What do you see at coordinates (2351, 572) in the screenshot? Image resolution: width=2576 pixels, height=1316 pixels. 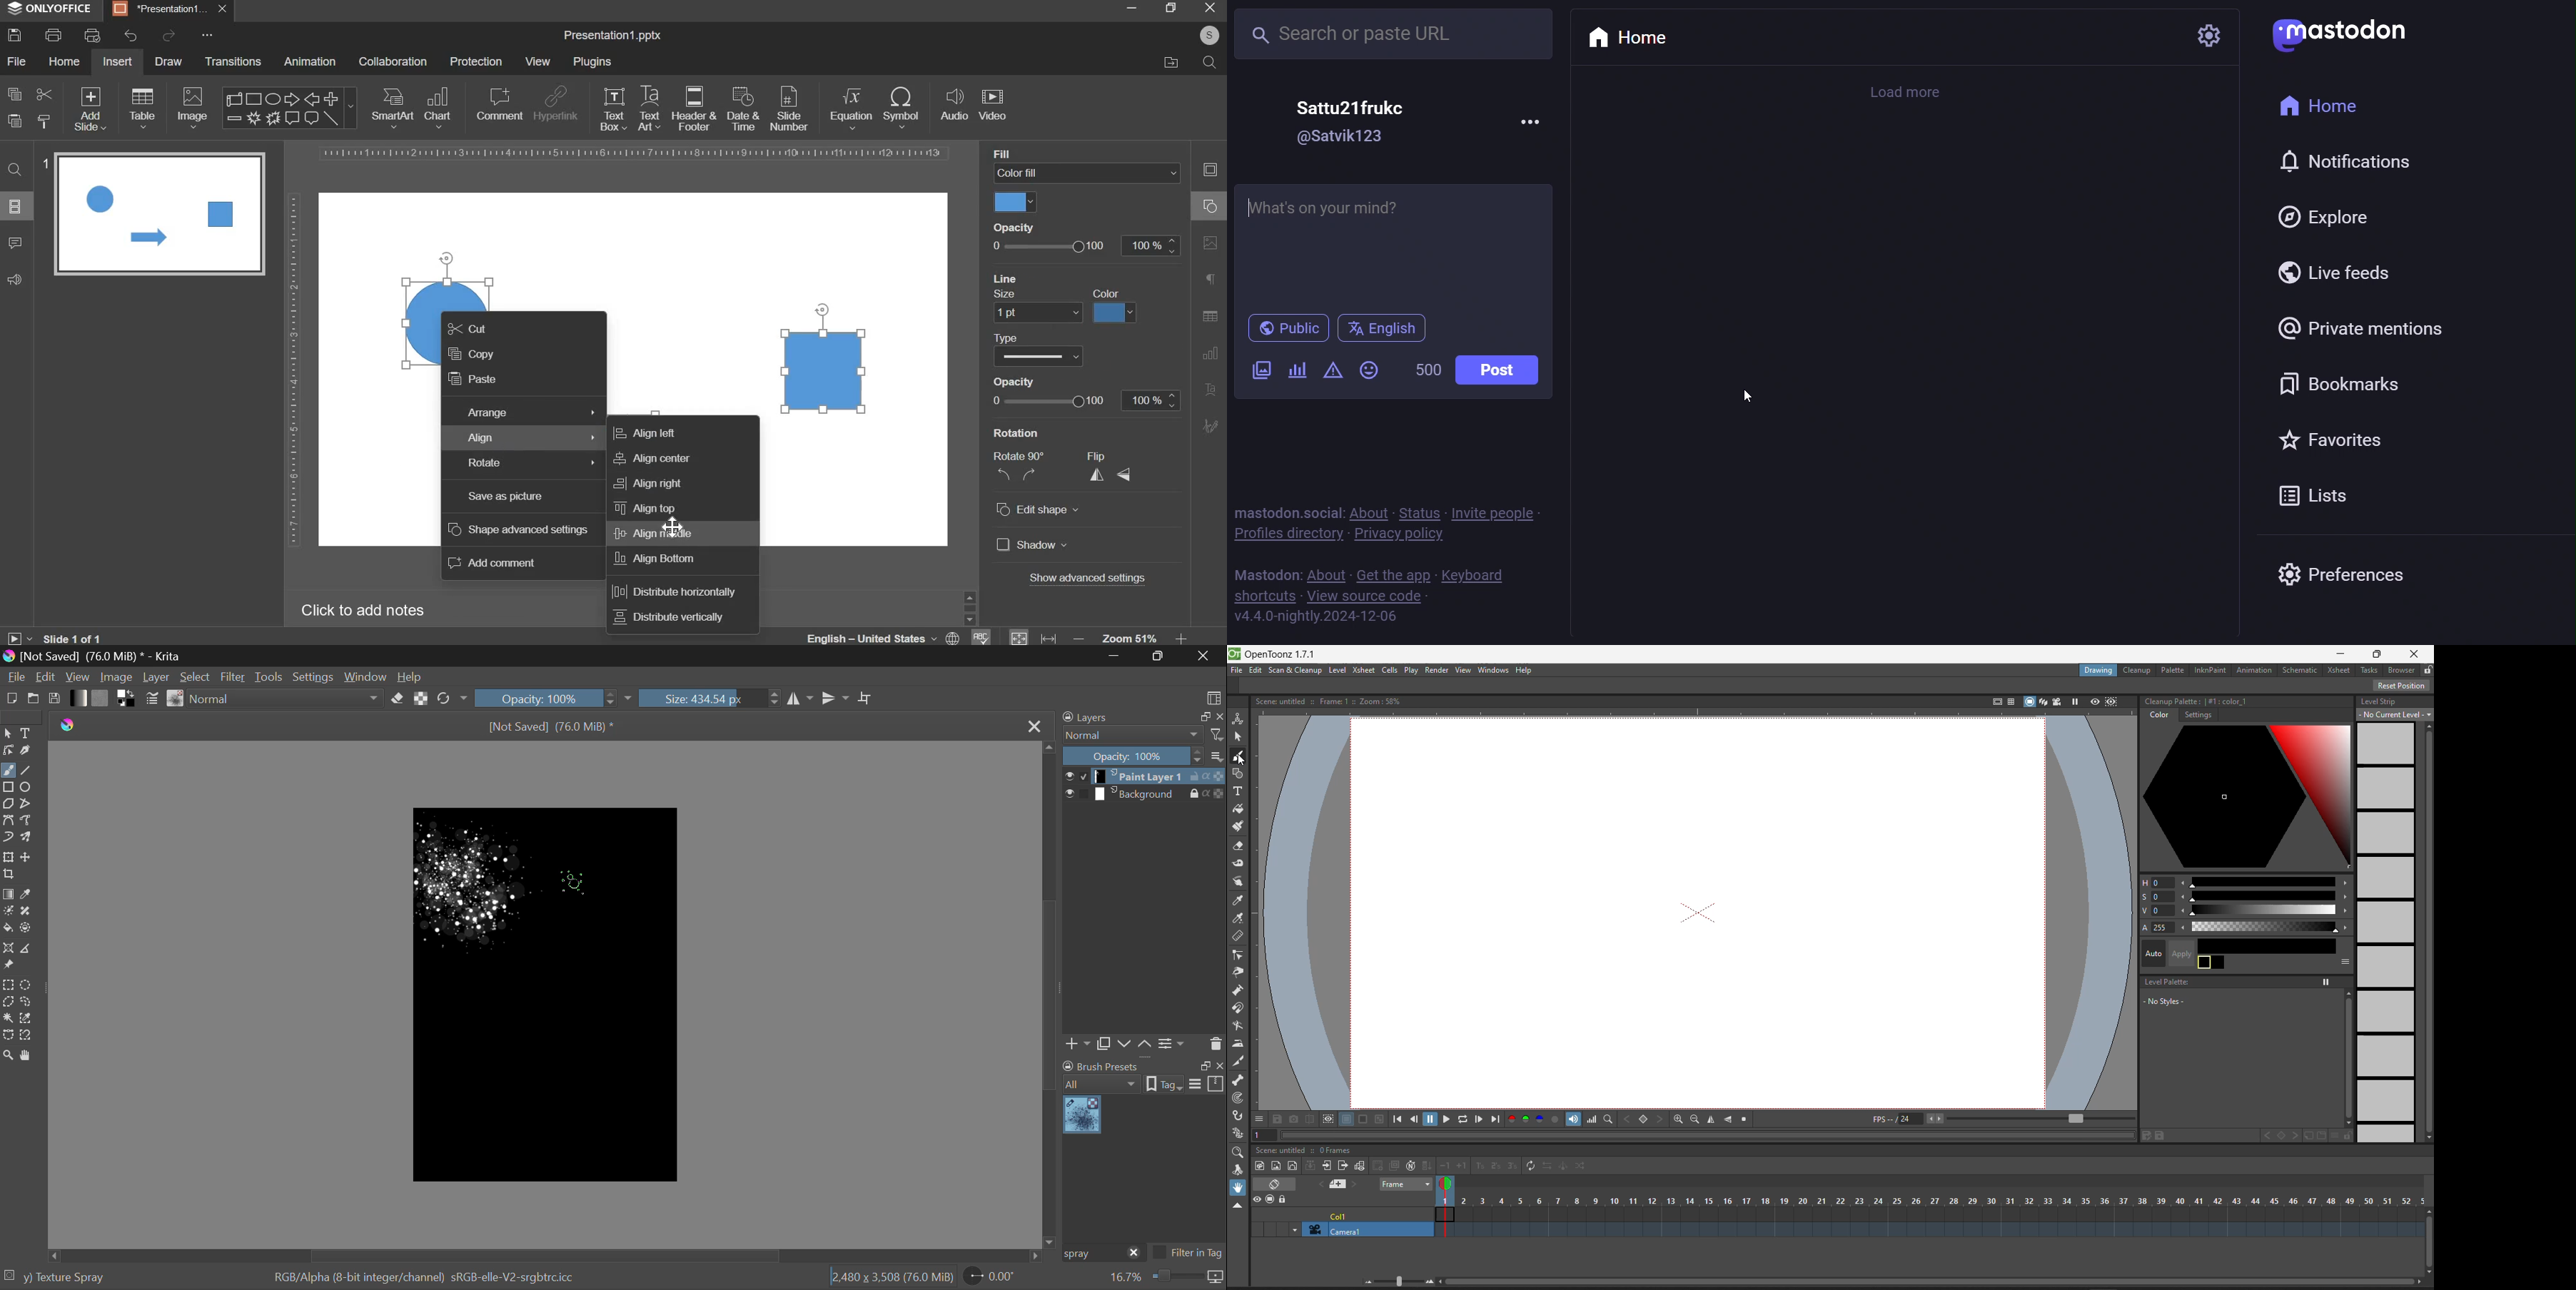 I see `preferences` at bounding box center [2351, 572].